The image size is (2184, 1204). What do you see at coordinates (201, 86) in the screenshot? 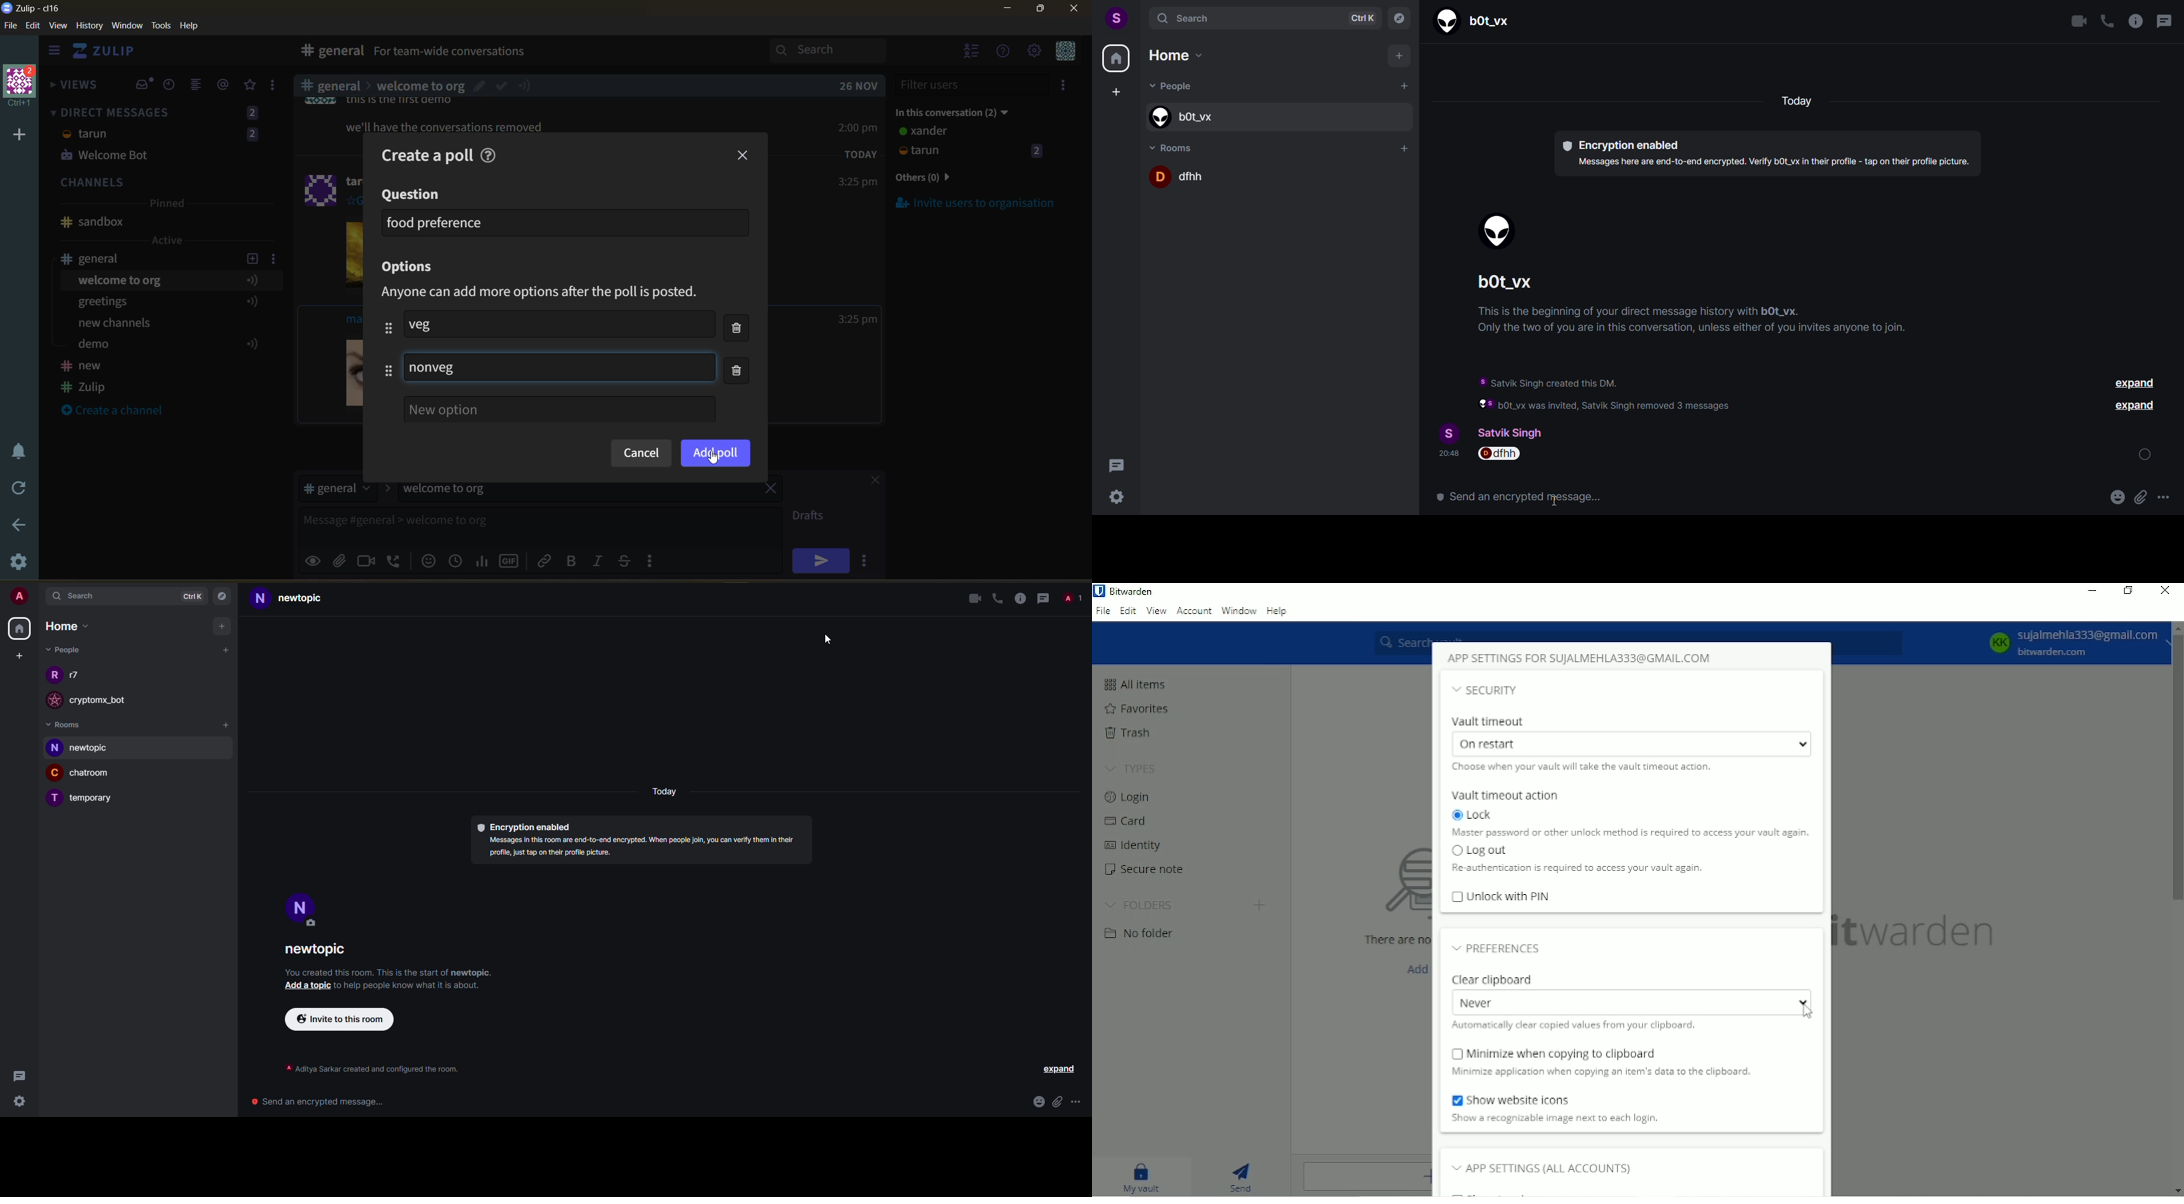
I see `combined feed` at bounding box center [201, 86].